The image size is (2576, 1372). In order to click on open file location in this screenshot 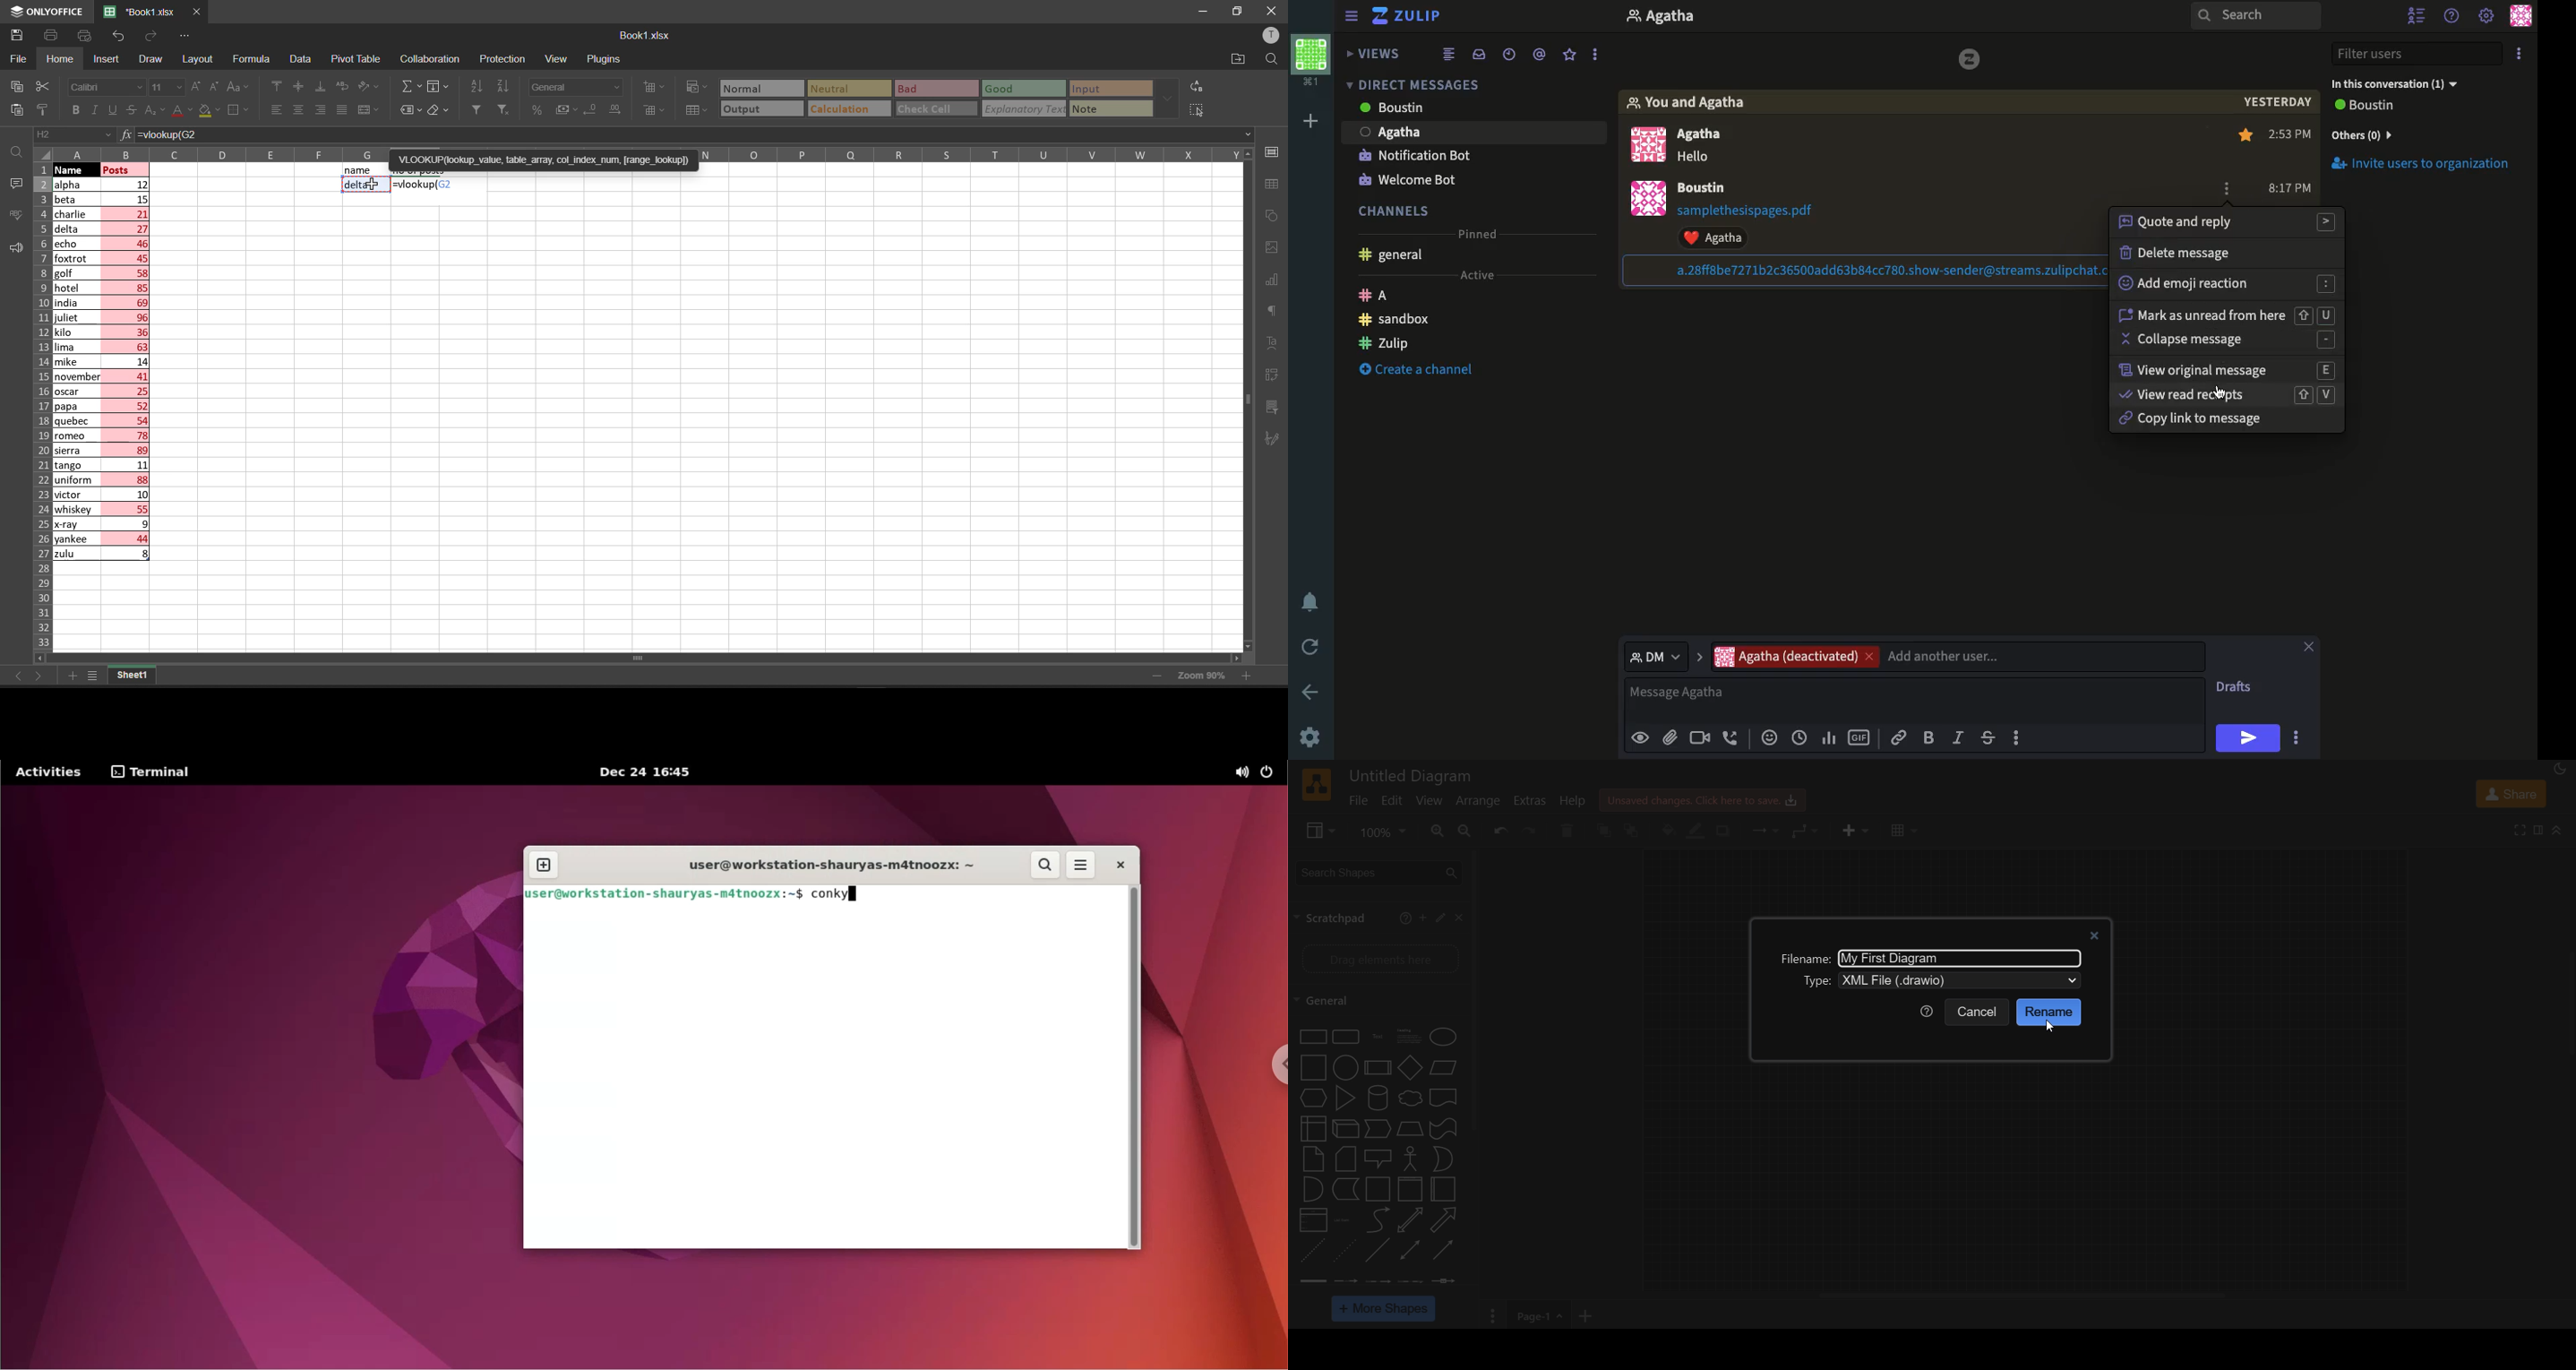, I will do `click(1240, 58)`.